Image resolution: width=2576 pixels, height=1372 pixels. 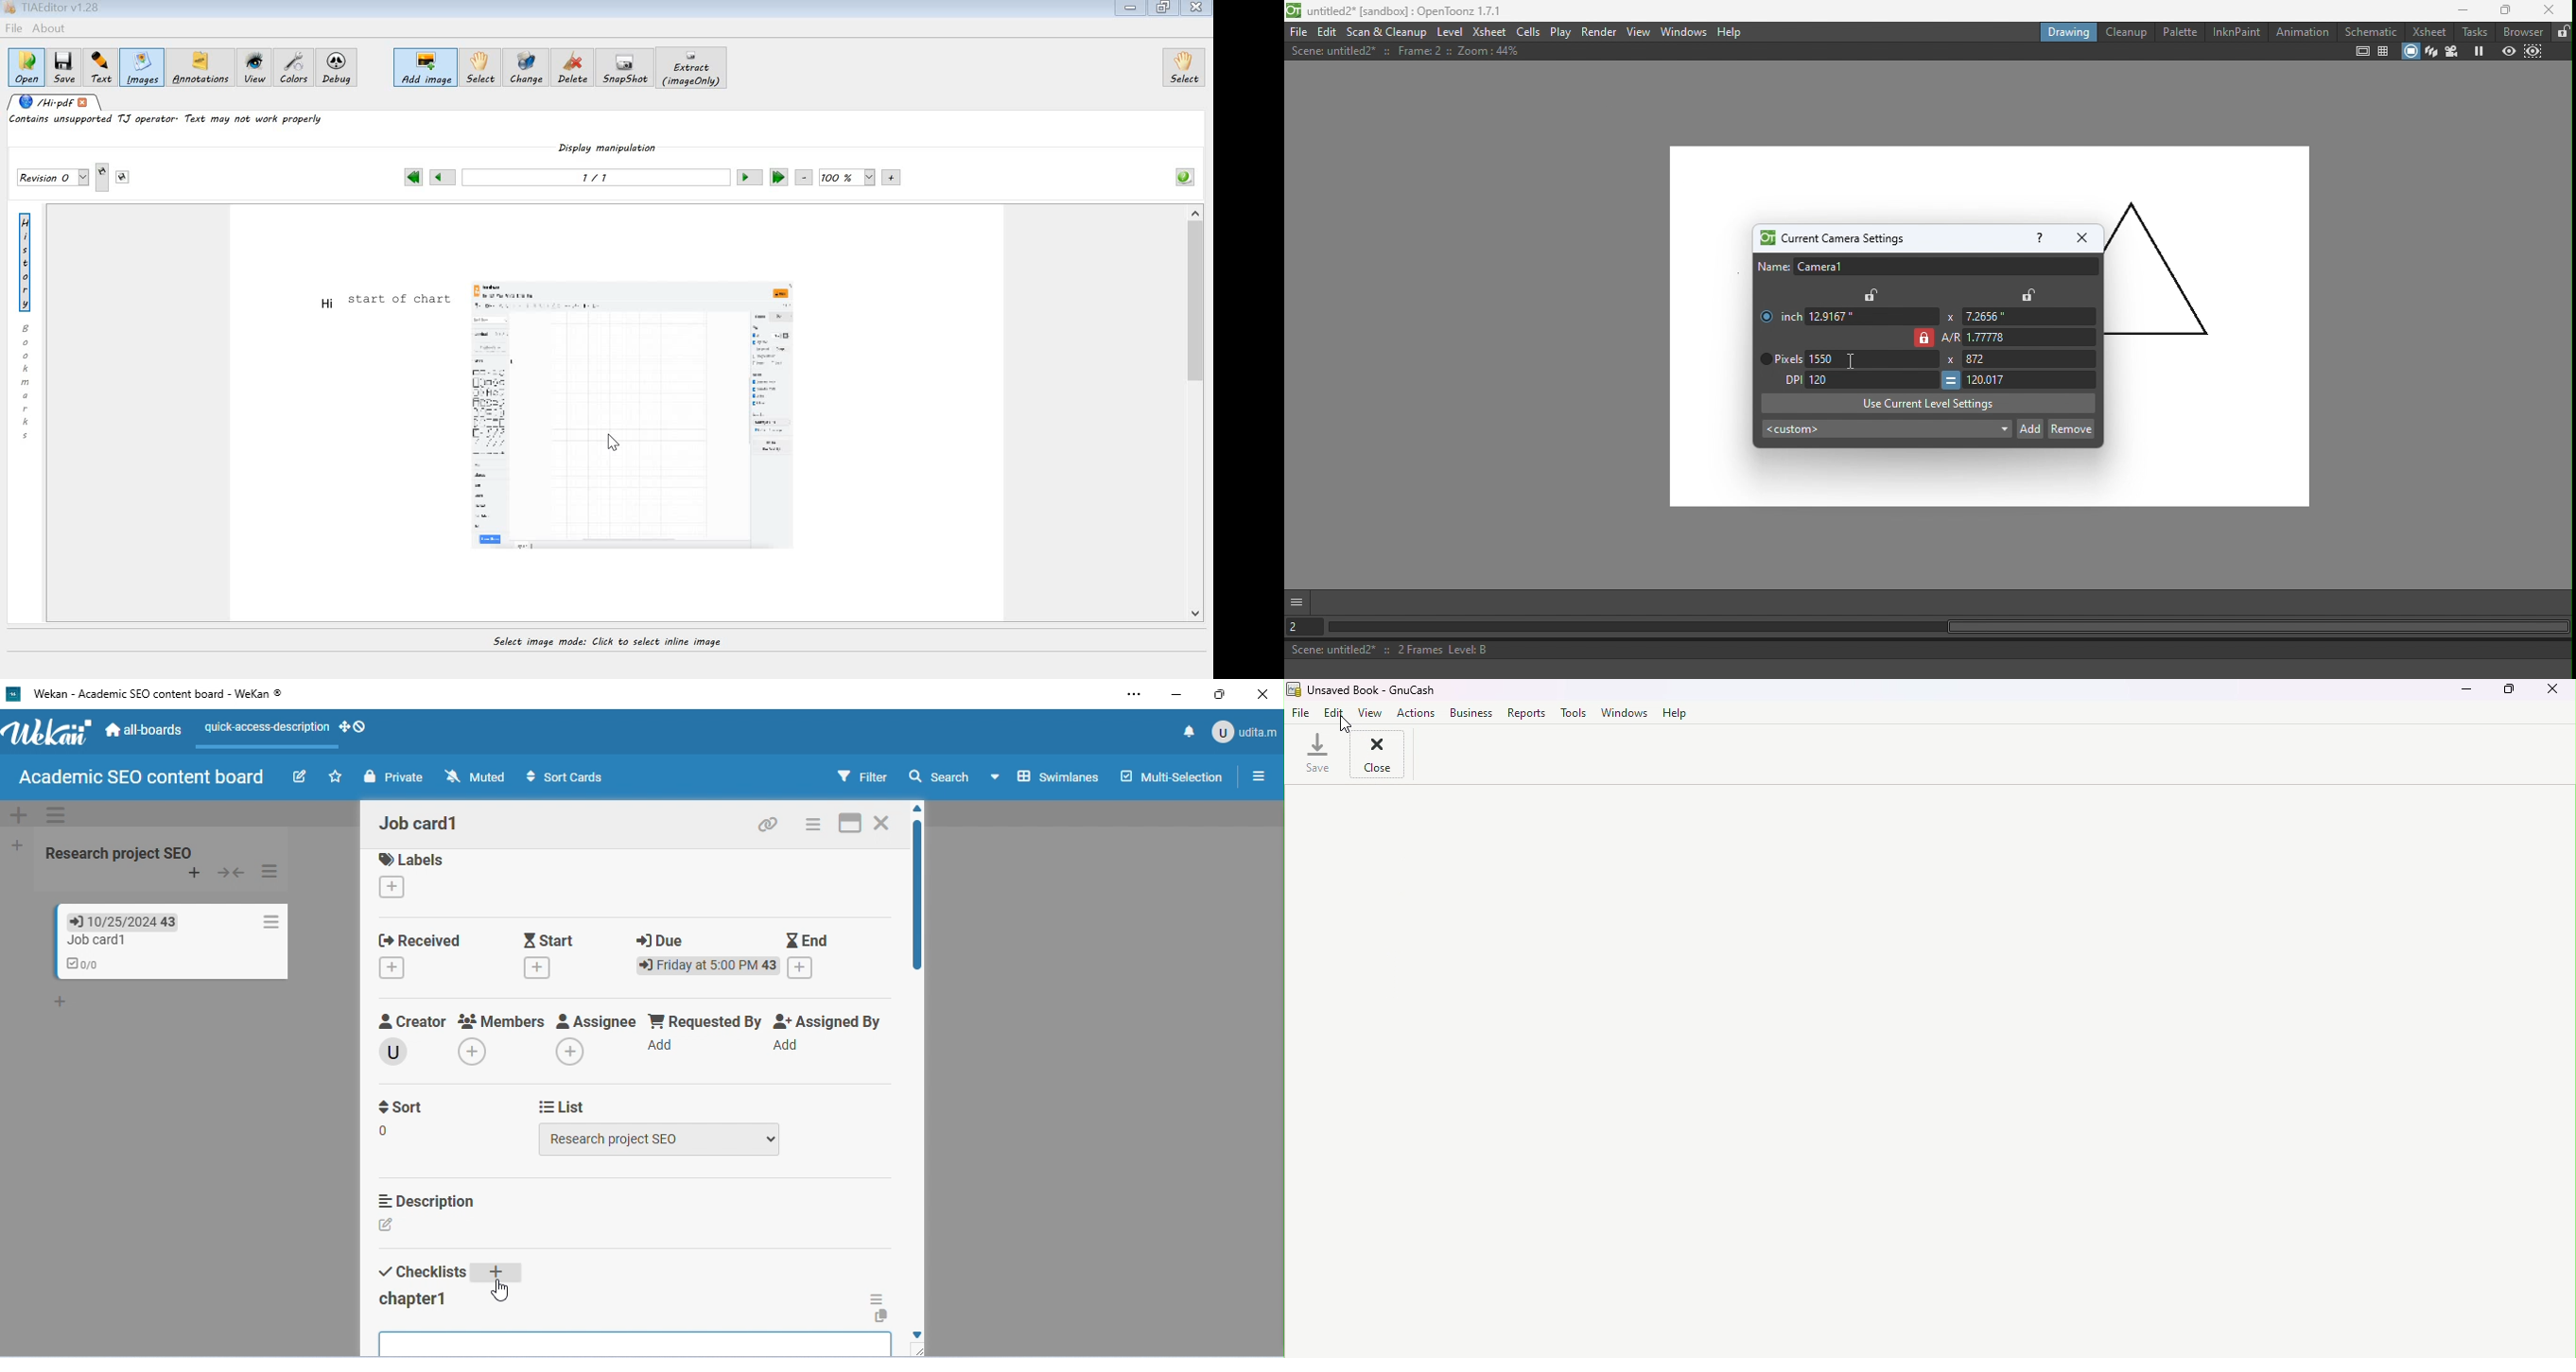 What do you see at coordinates (941, 778) in the screenshot?
I see `search` at bounding box center [941, 778].